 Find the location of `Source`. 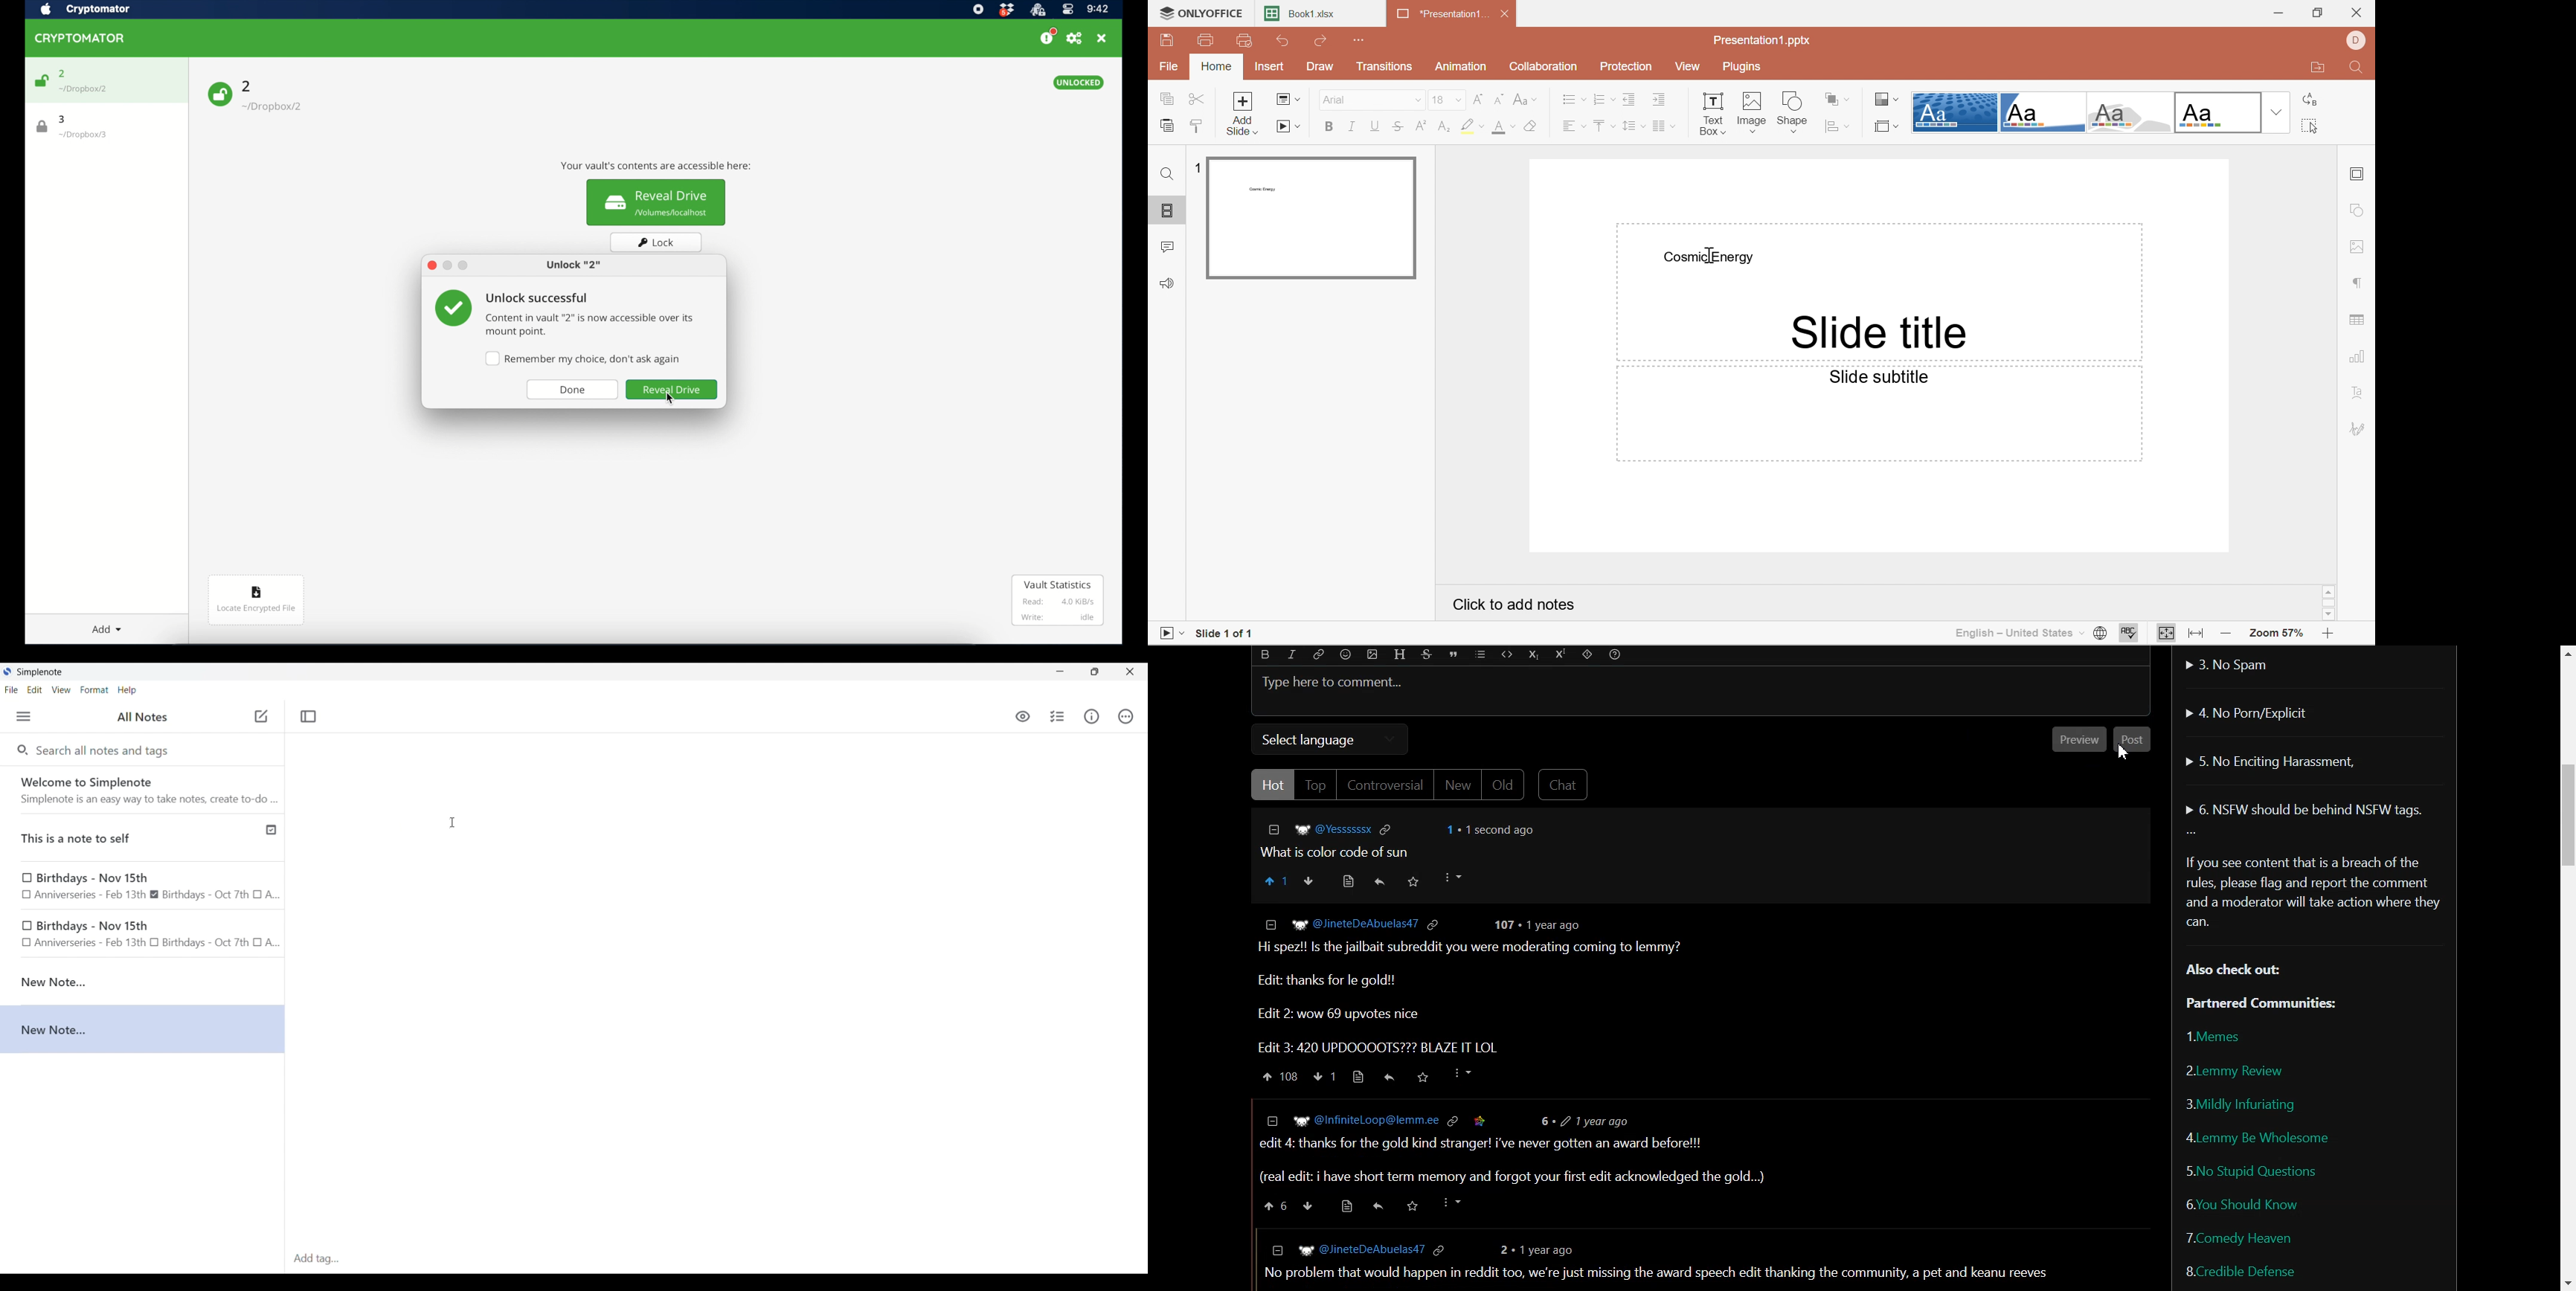

Source is located at coordinates (1346, 883).